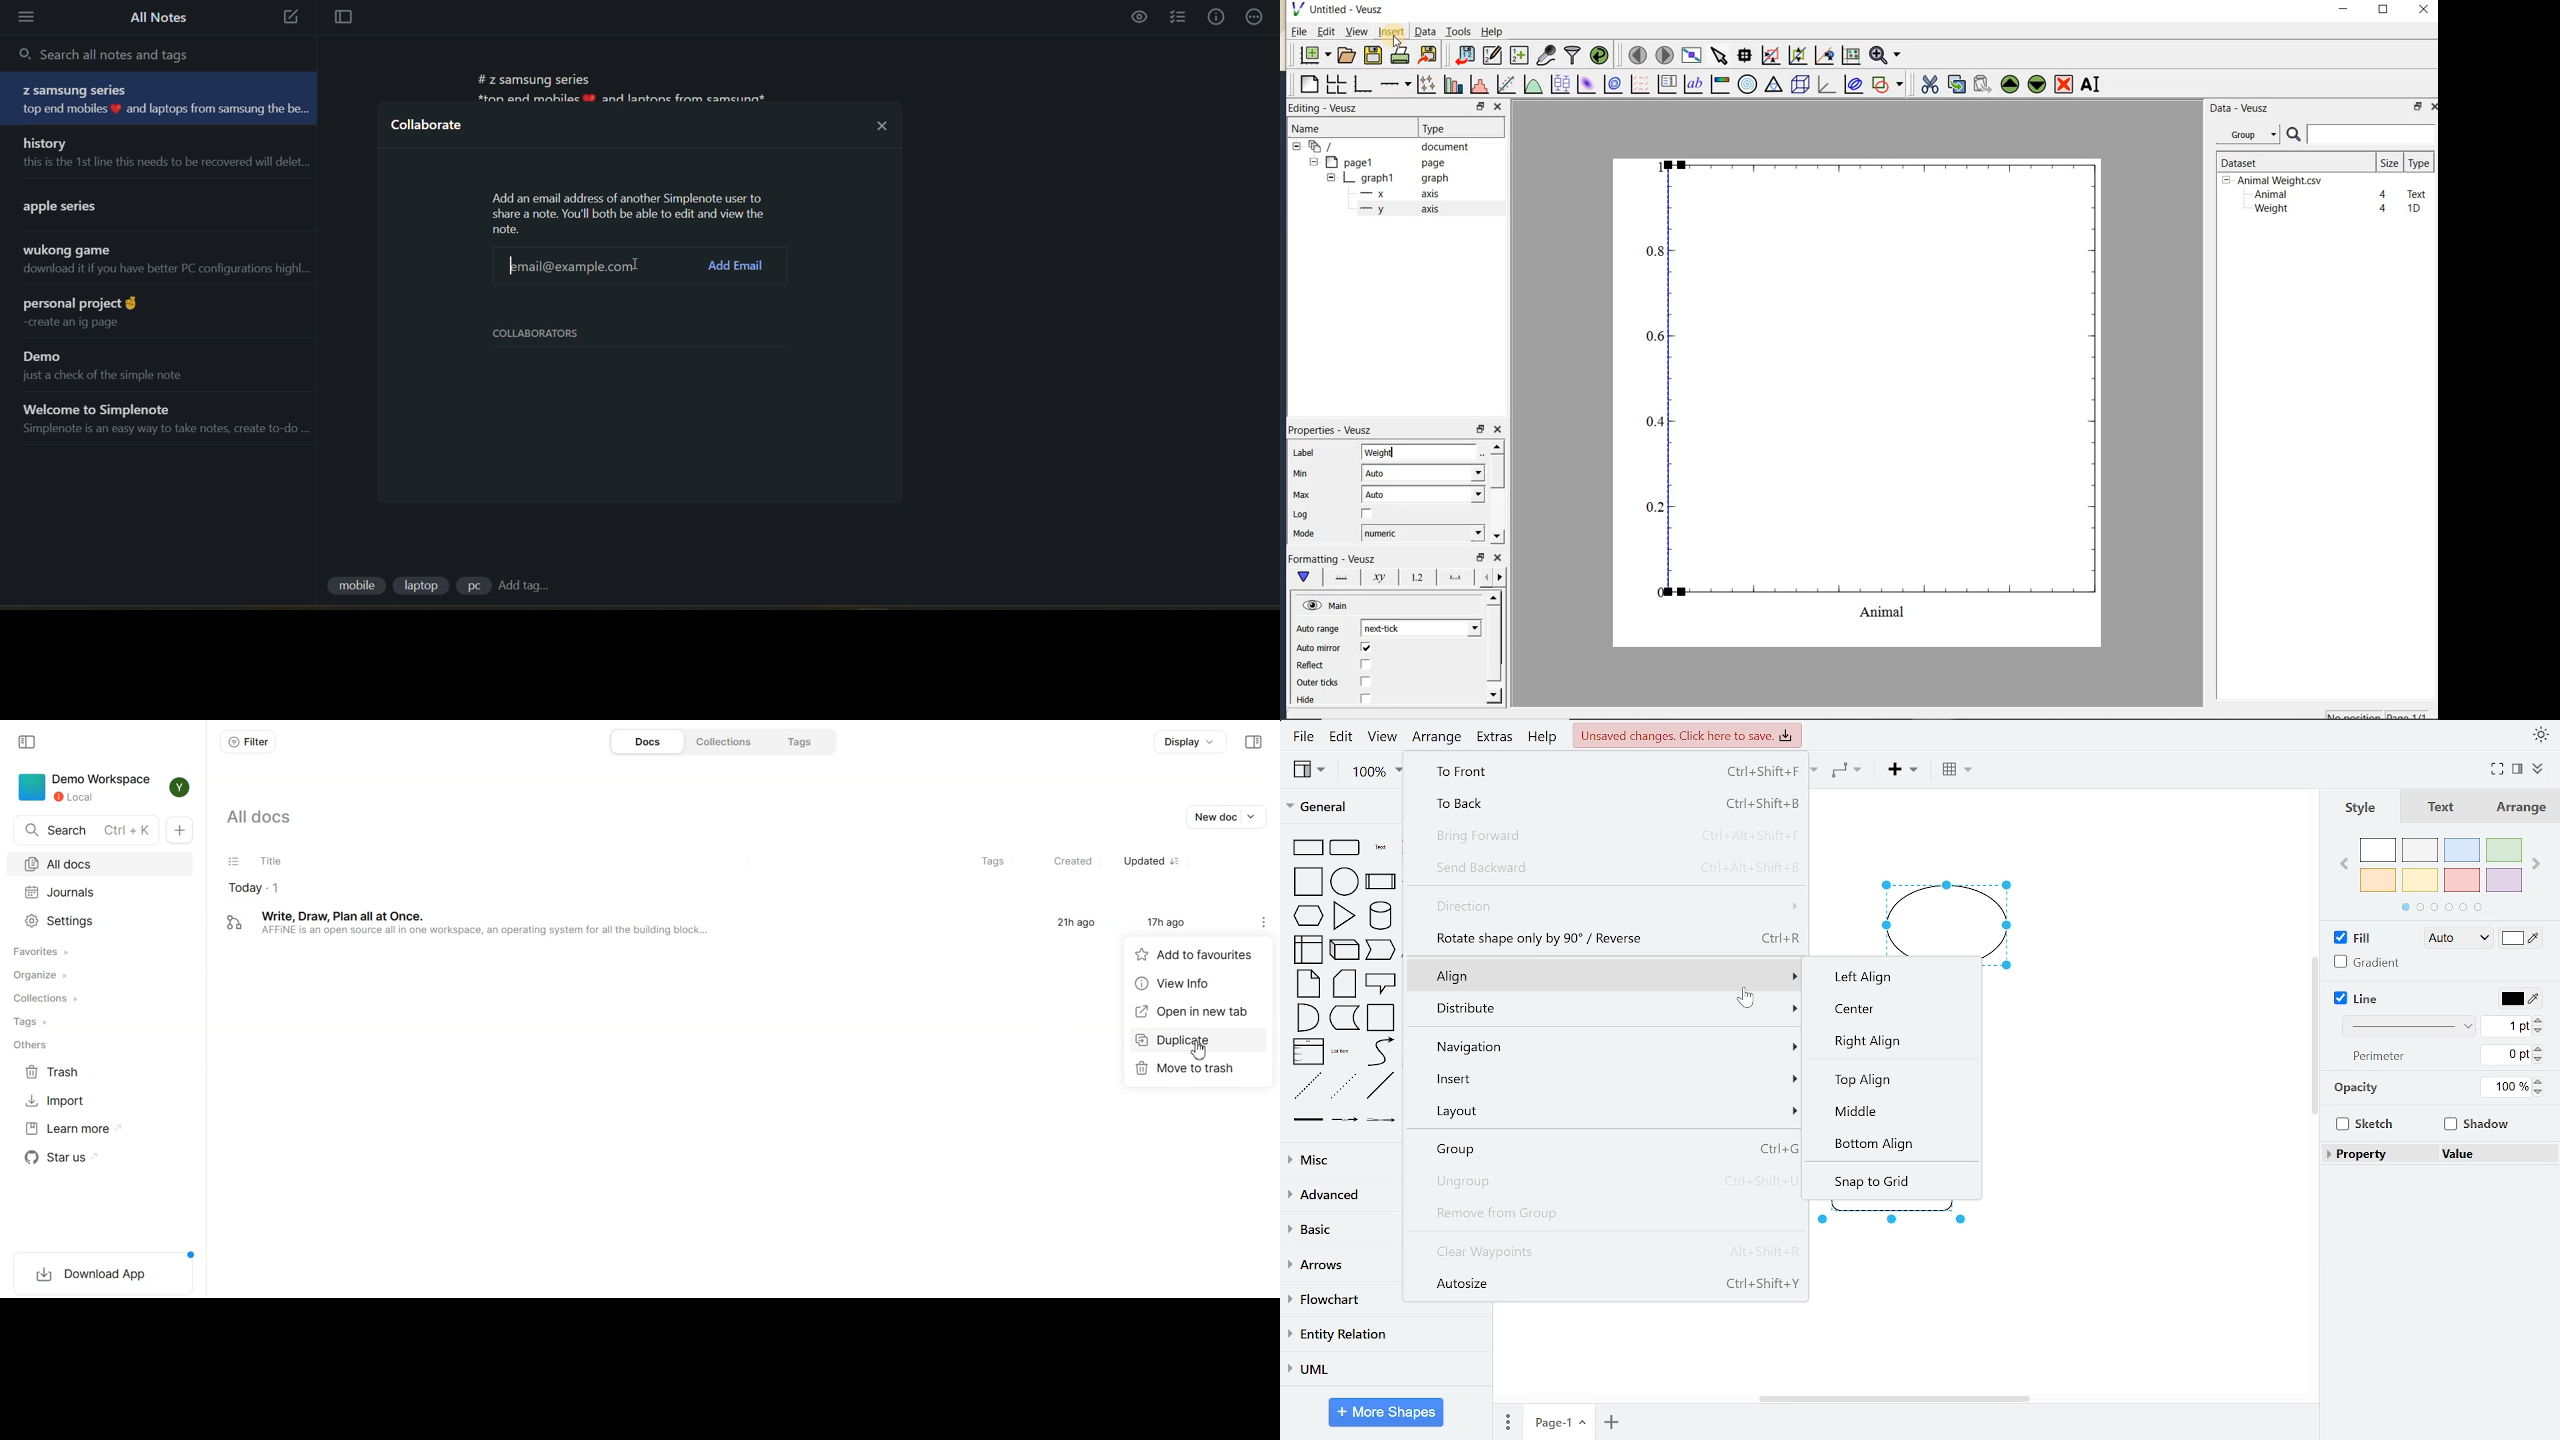 This screenshot has width=2576, height=1456. Describe the element at coordinates (1346, 949) in the screenshot. I see `cube` at that location.